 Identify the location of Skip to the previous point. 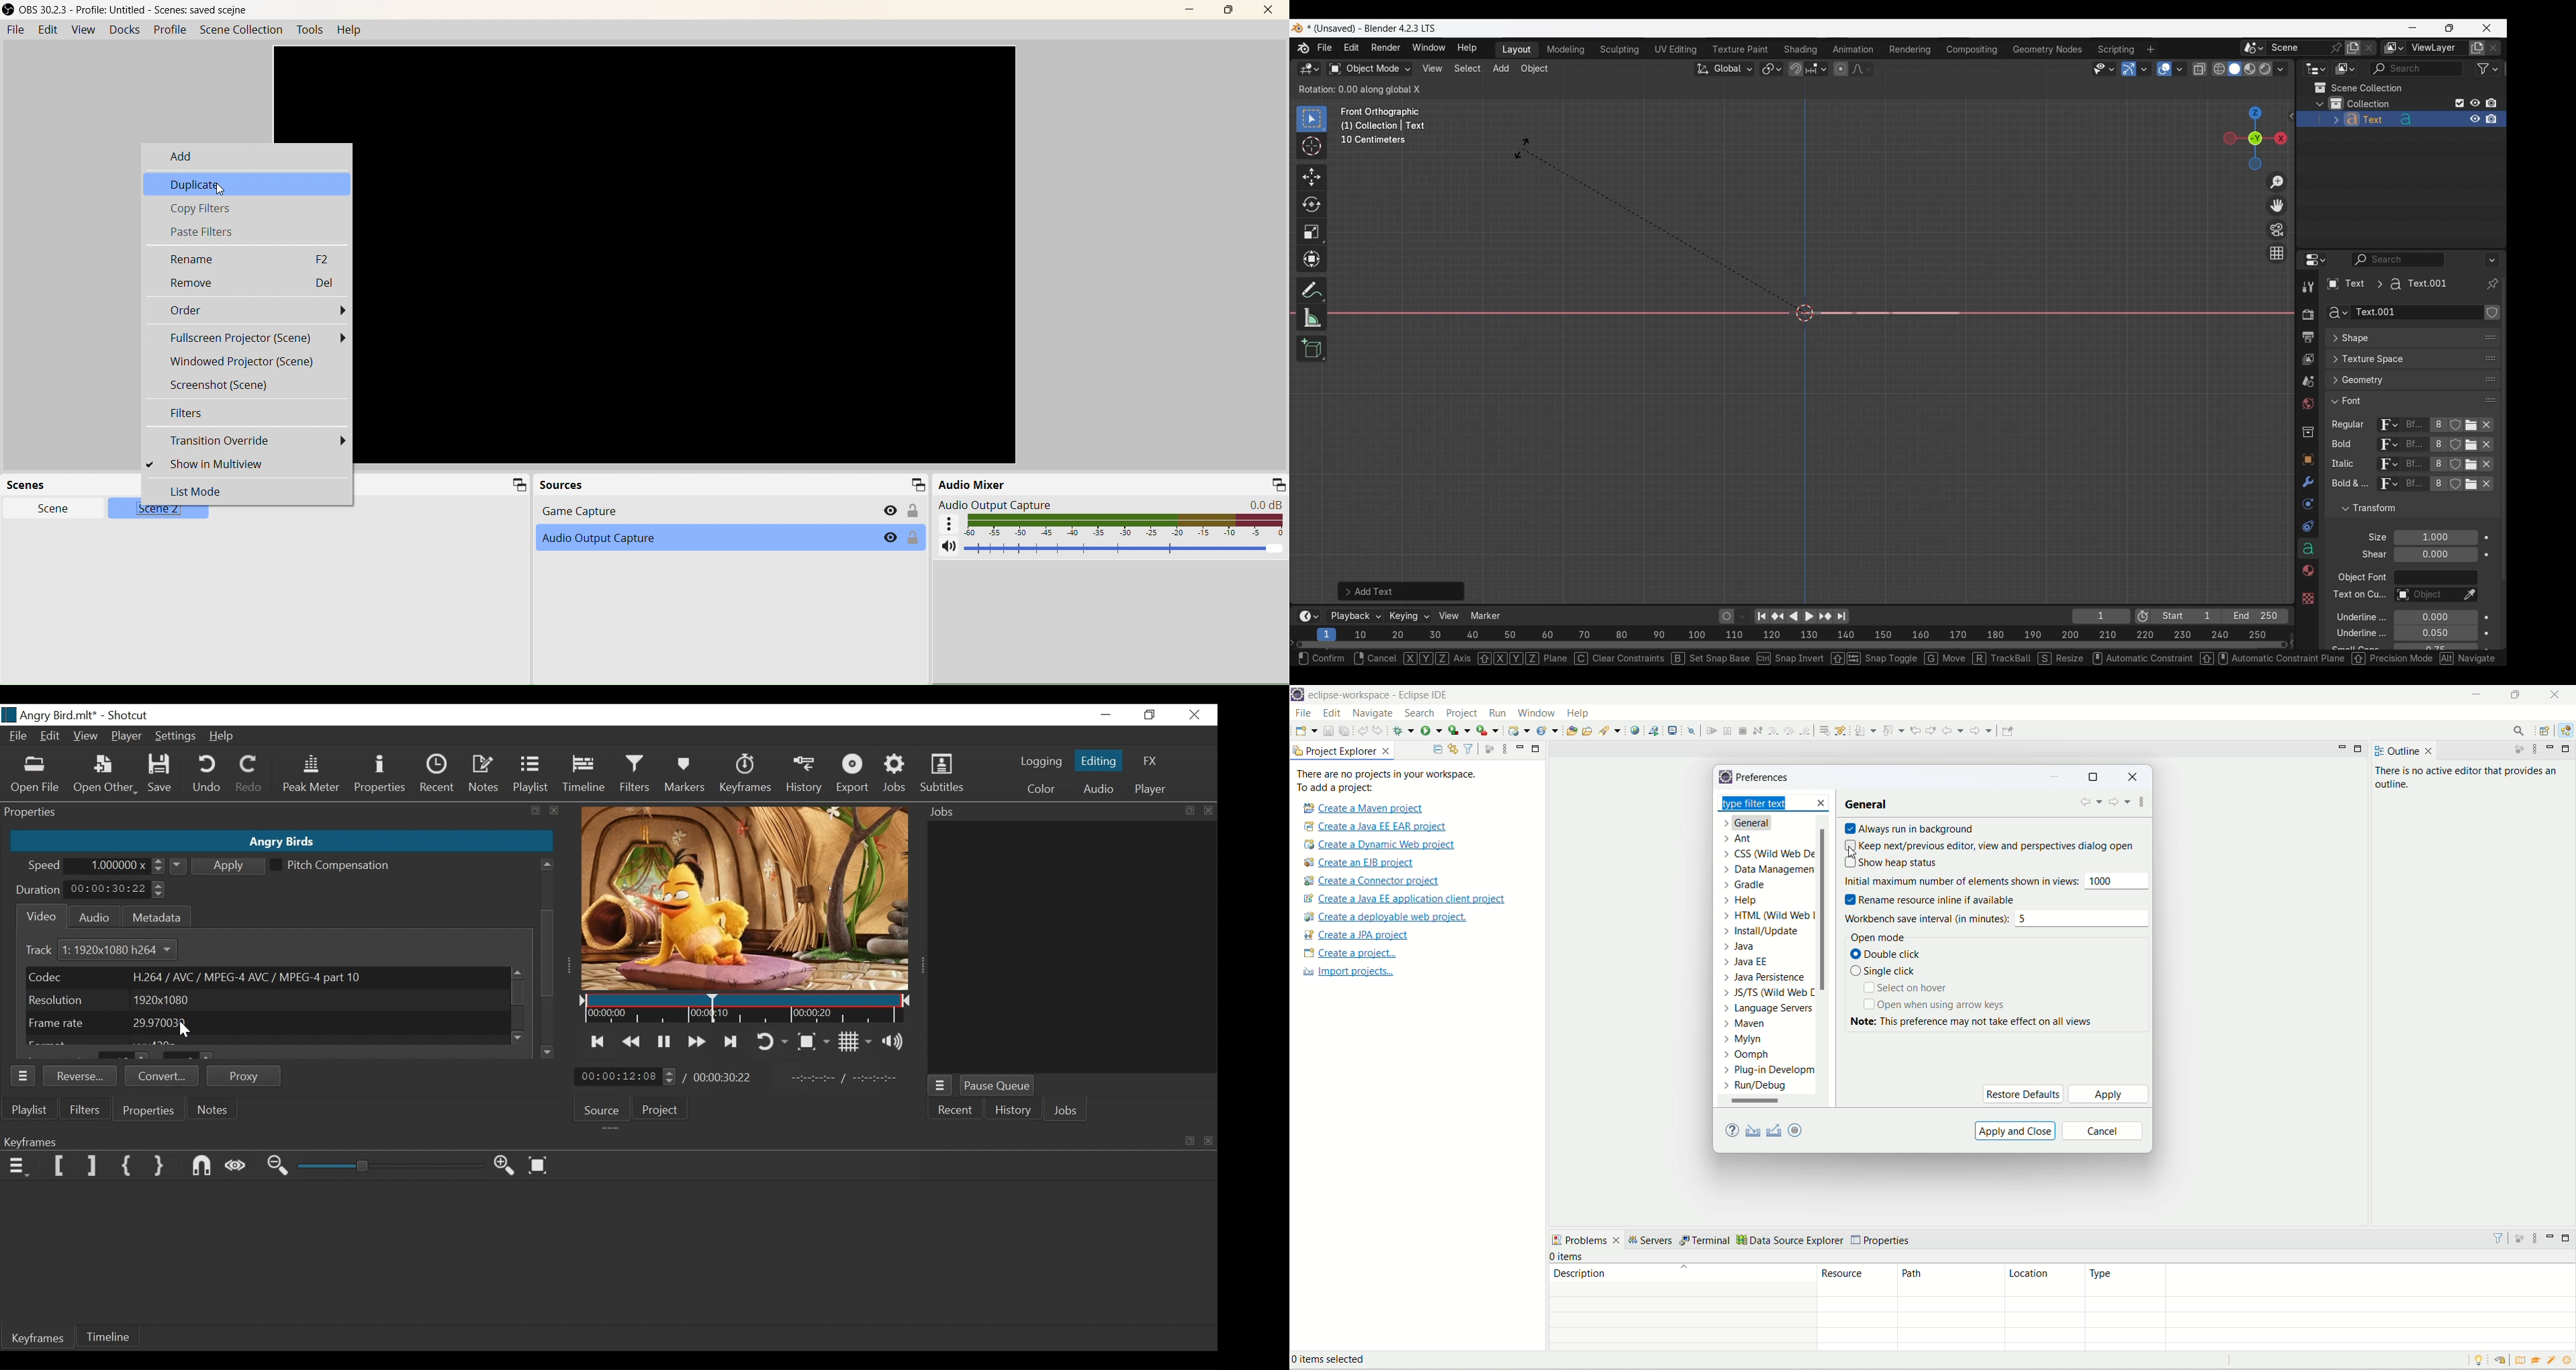
(598, 1042).